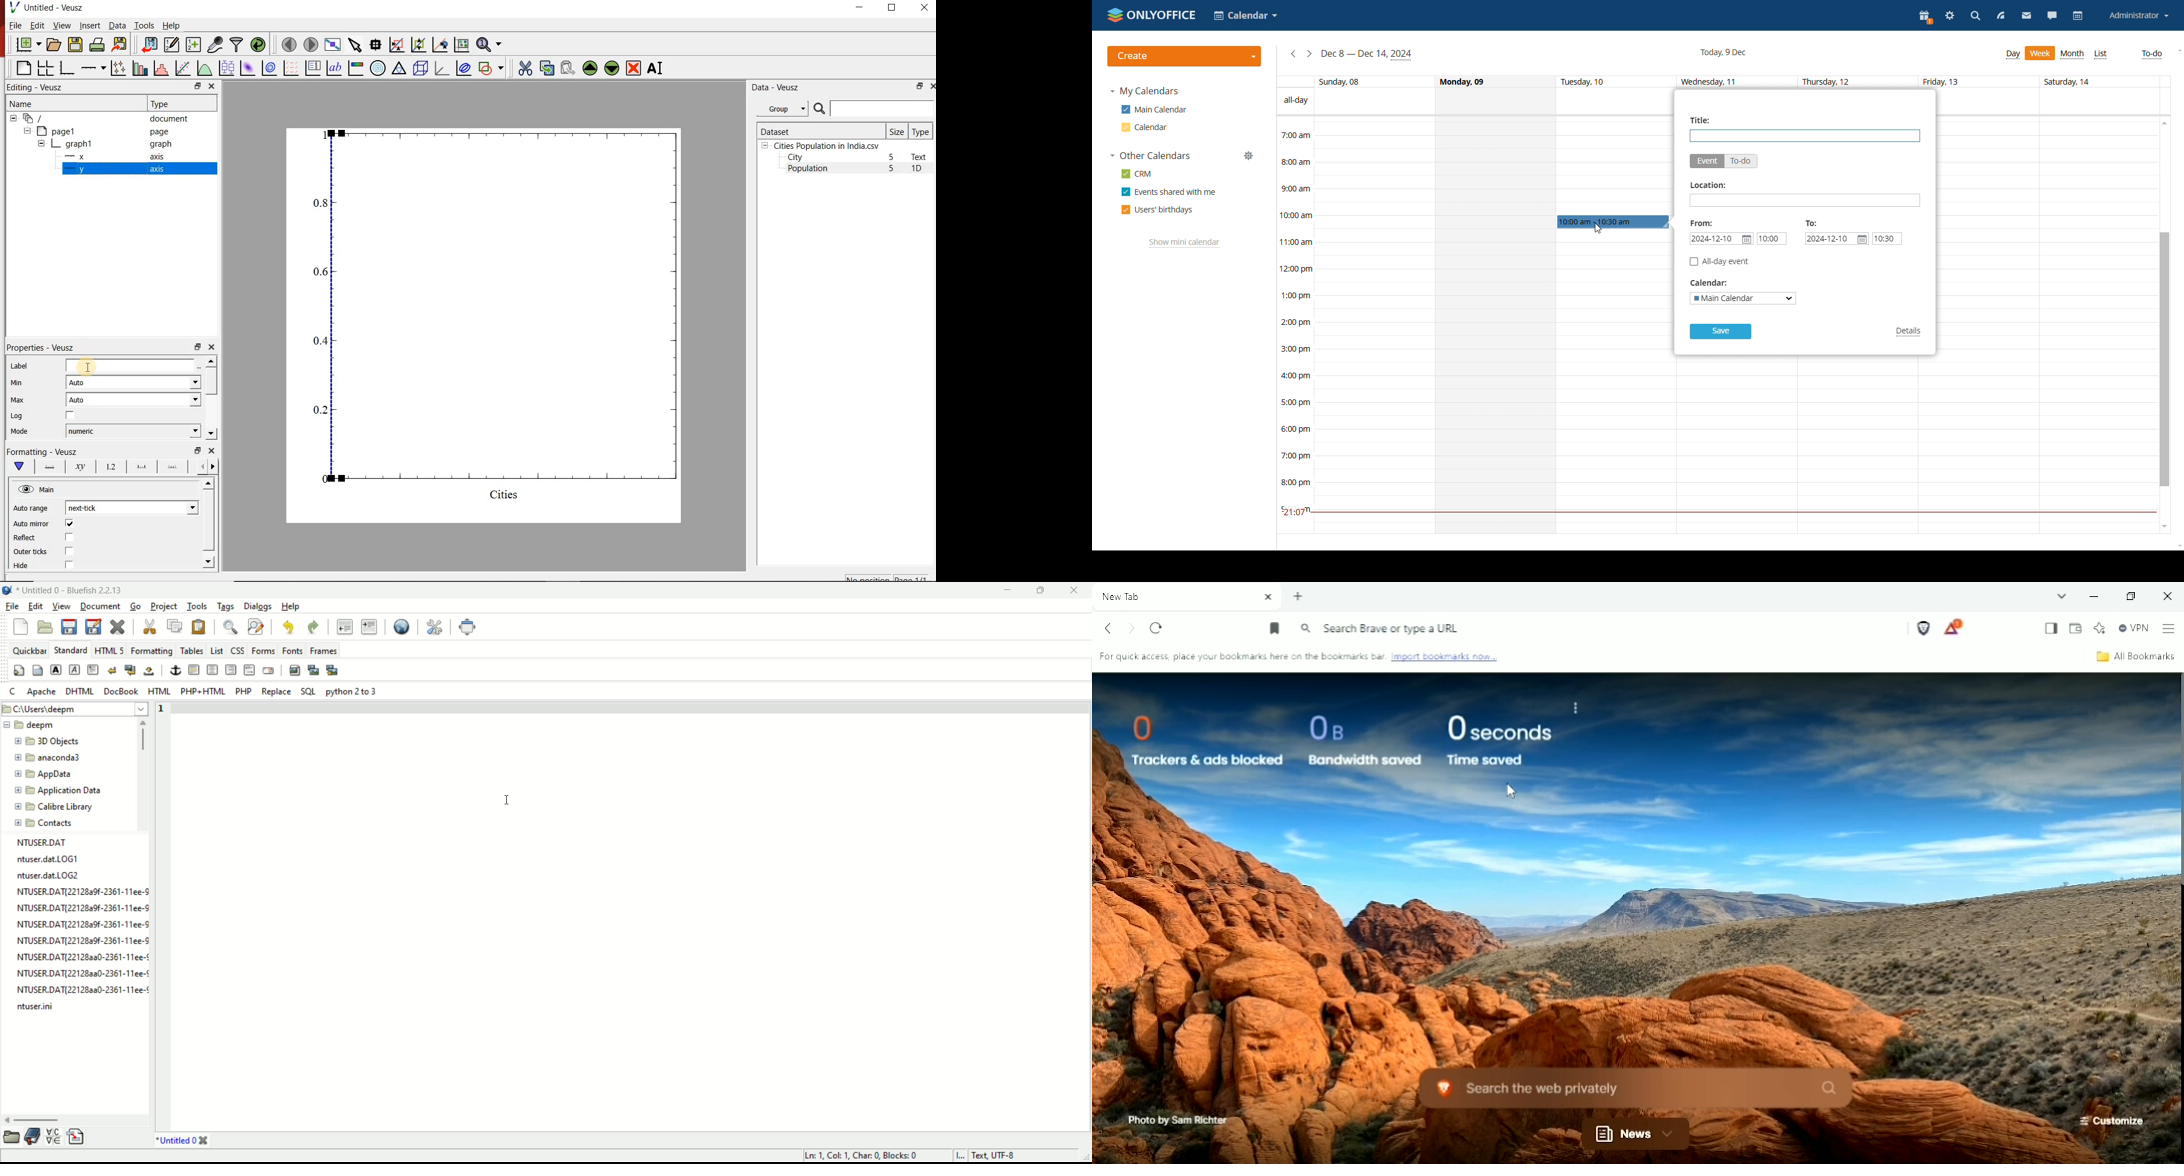  Describe the element at coordinates (467, 626) in the screenshot. I see `fullscreen` at that location.